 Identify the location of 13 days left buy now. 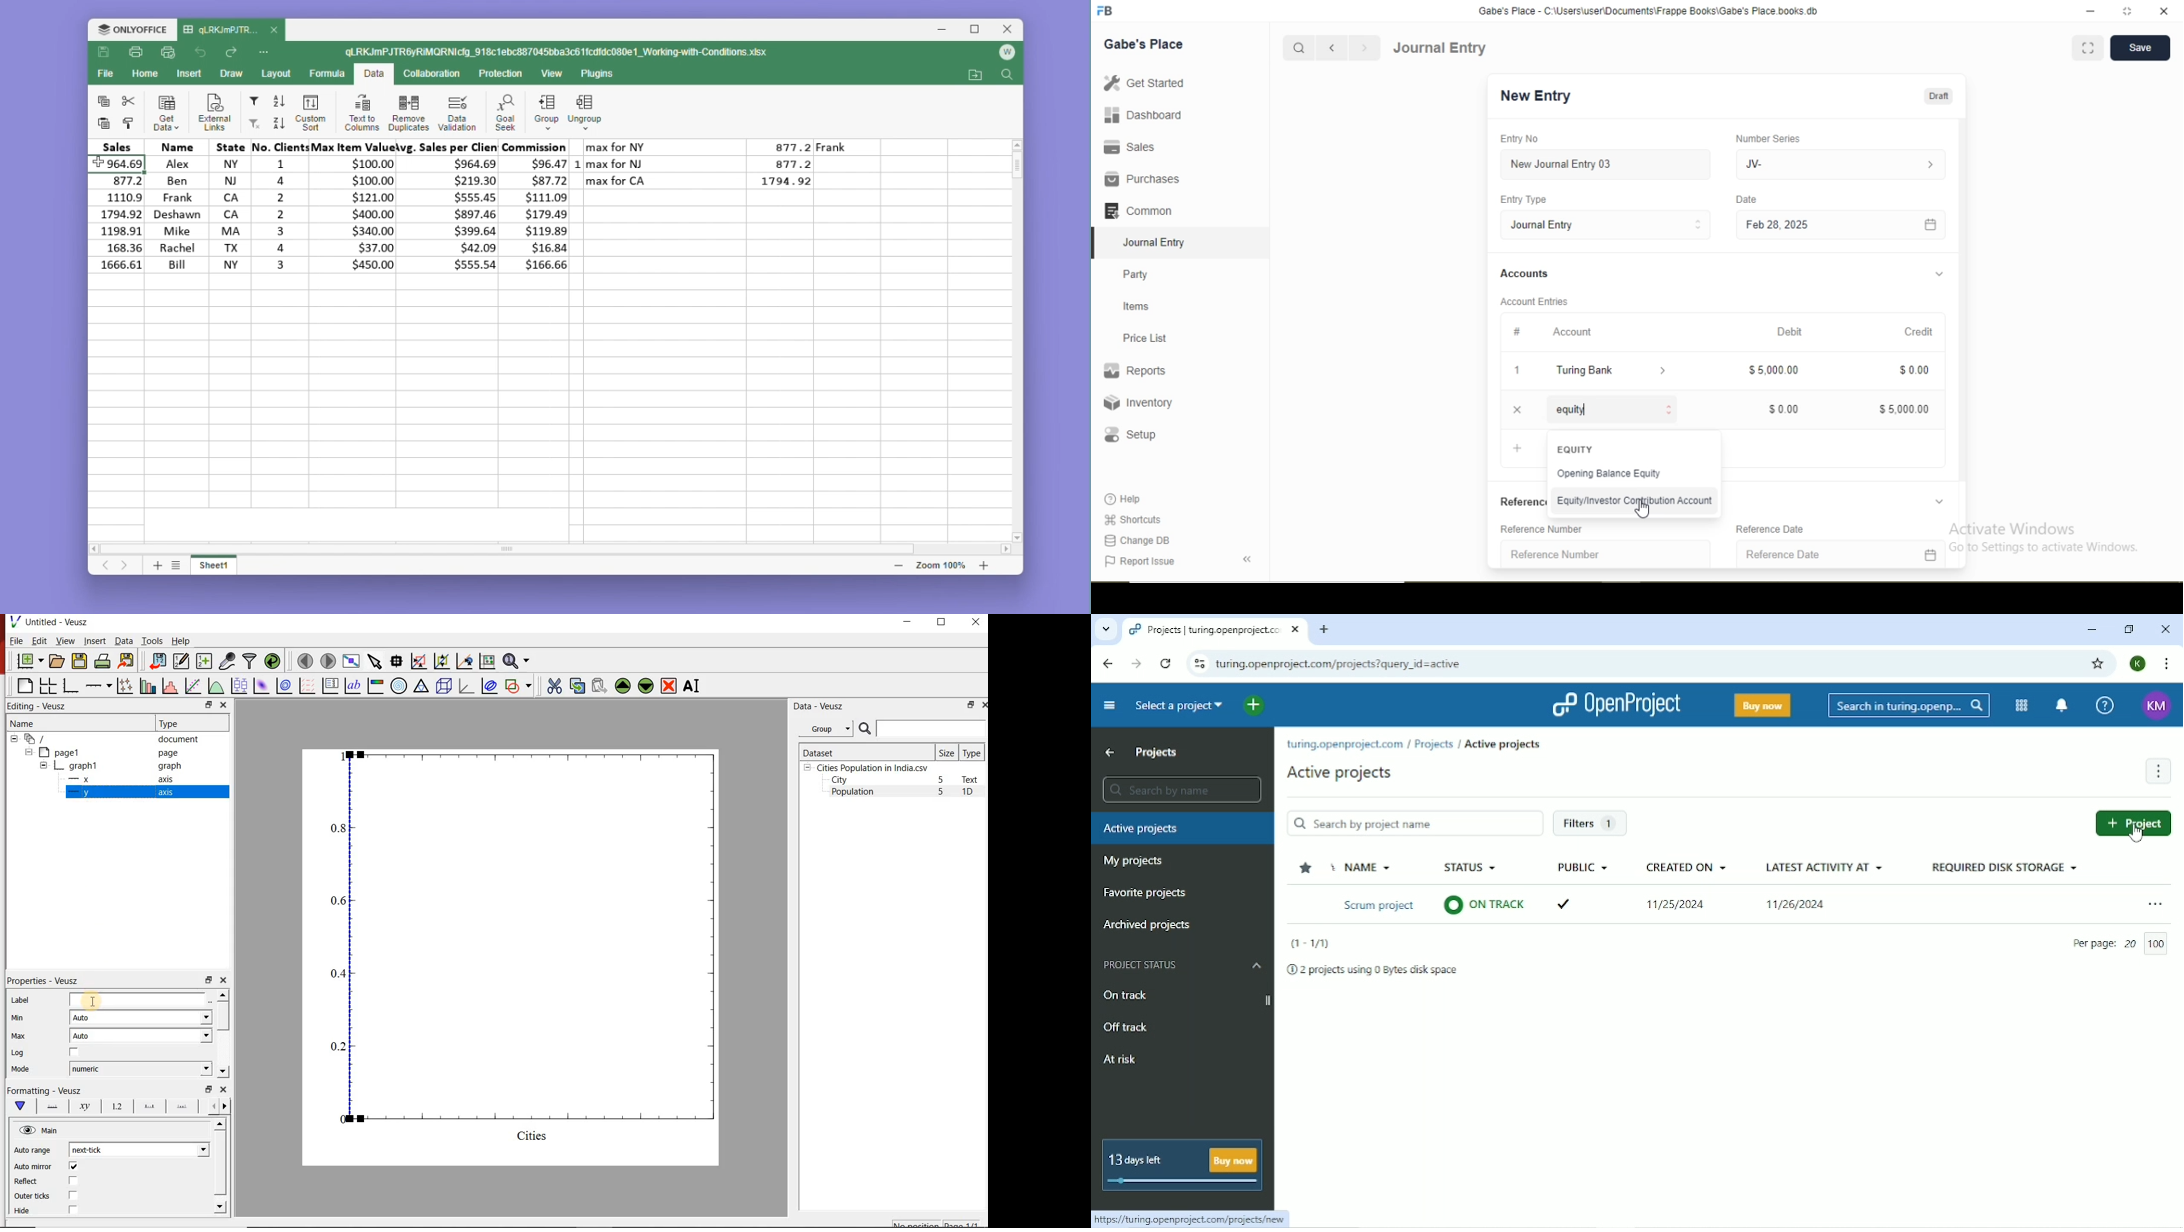
(1183, 1166).